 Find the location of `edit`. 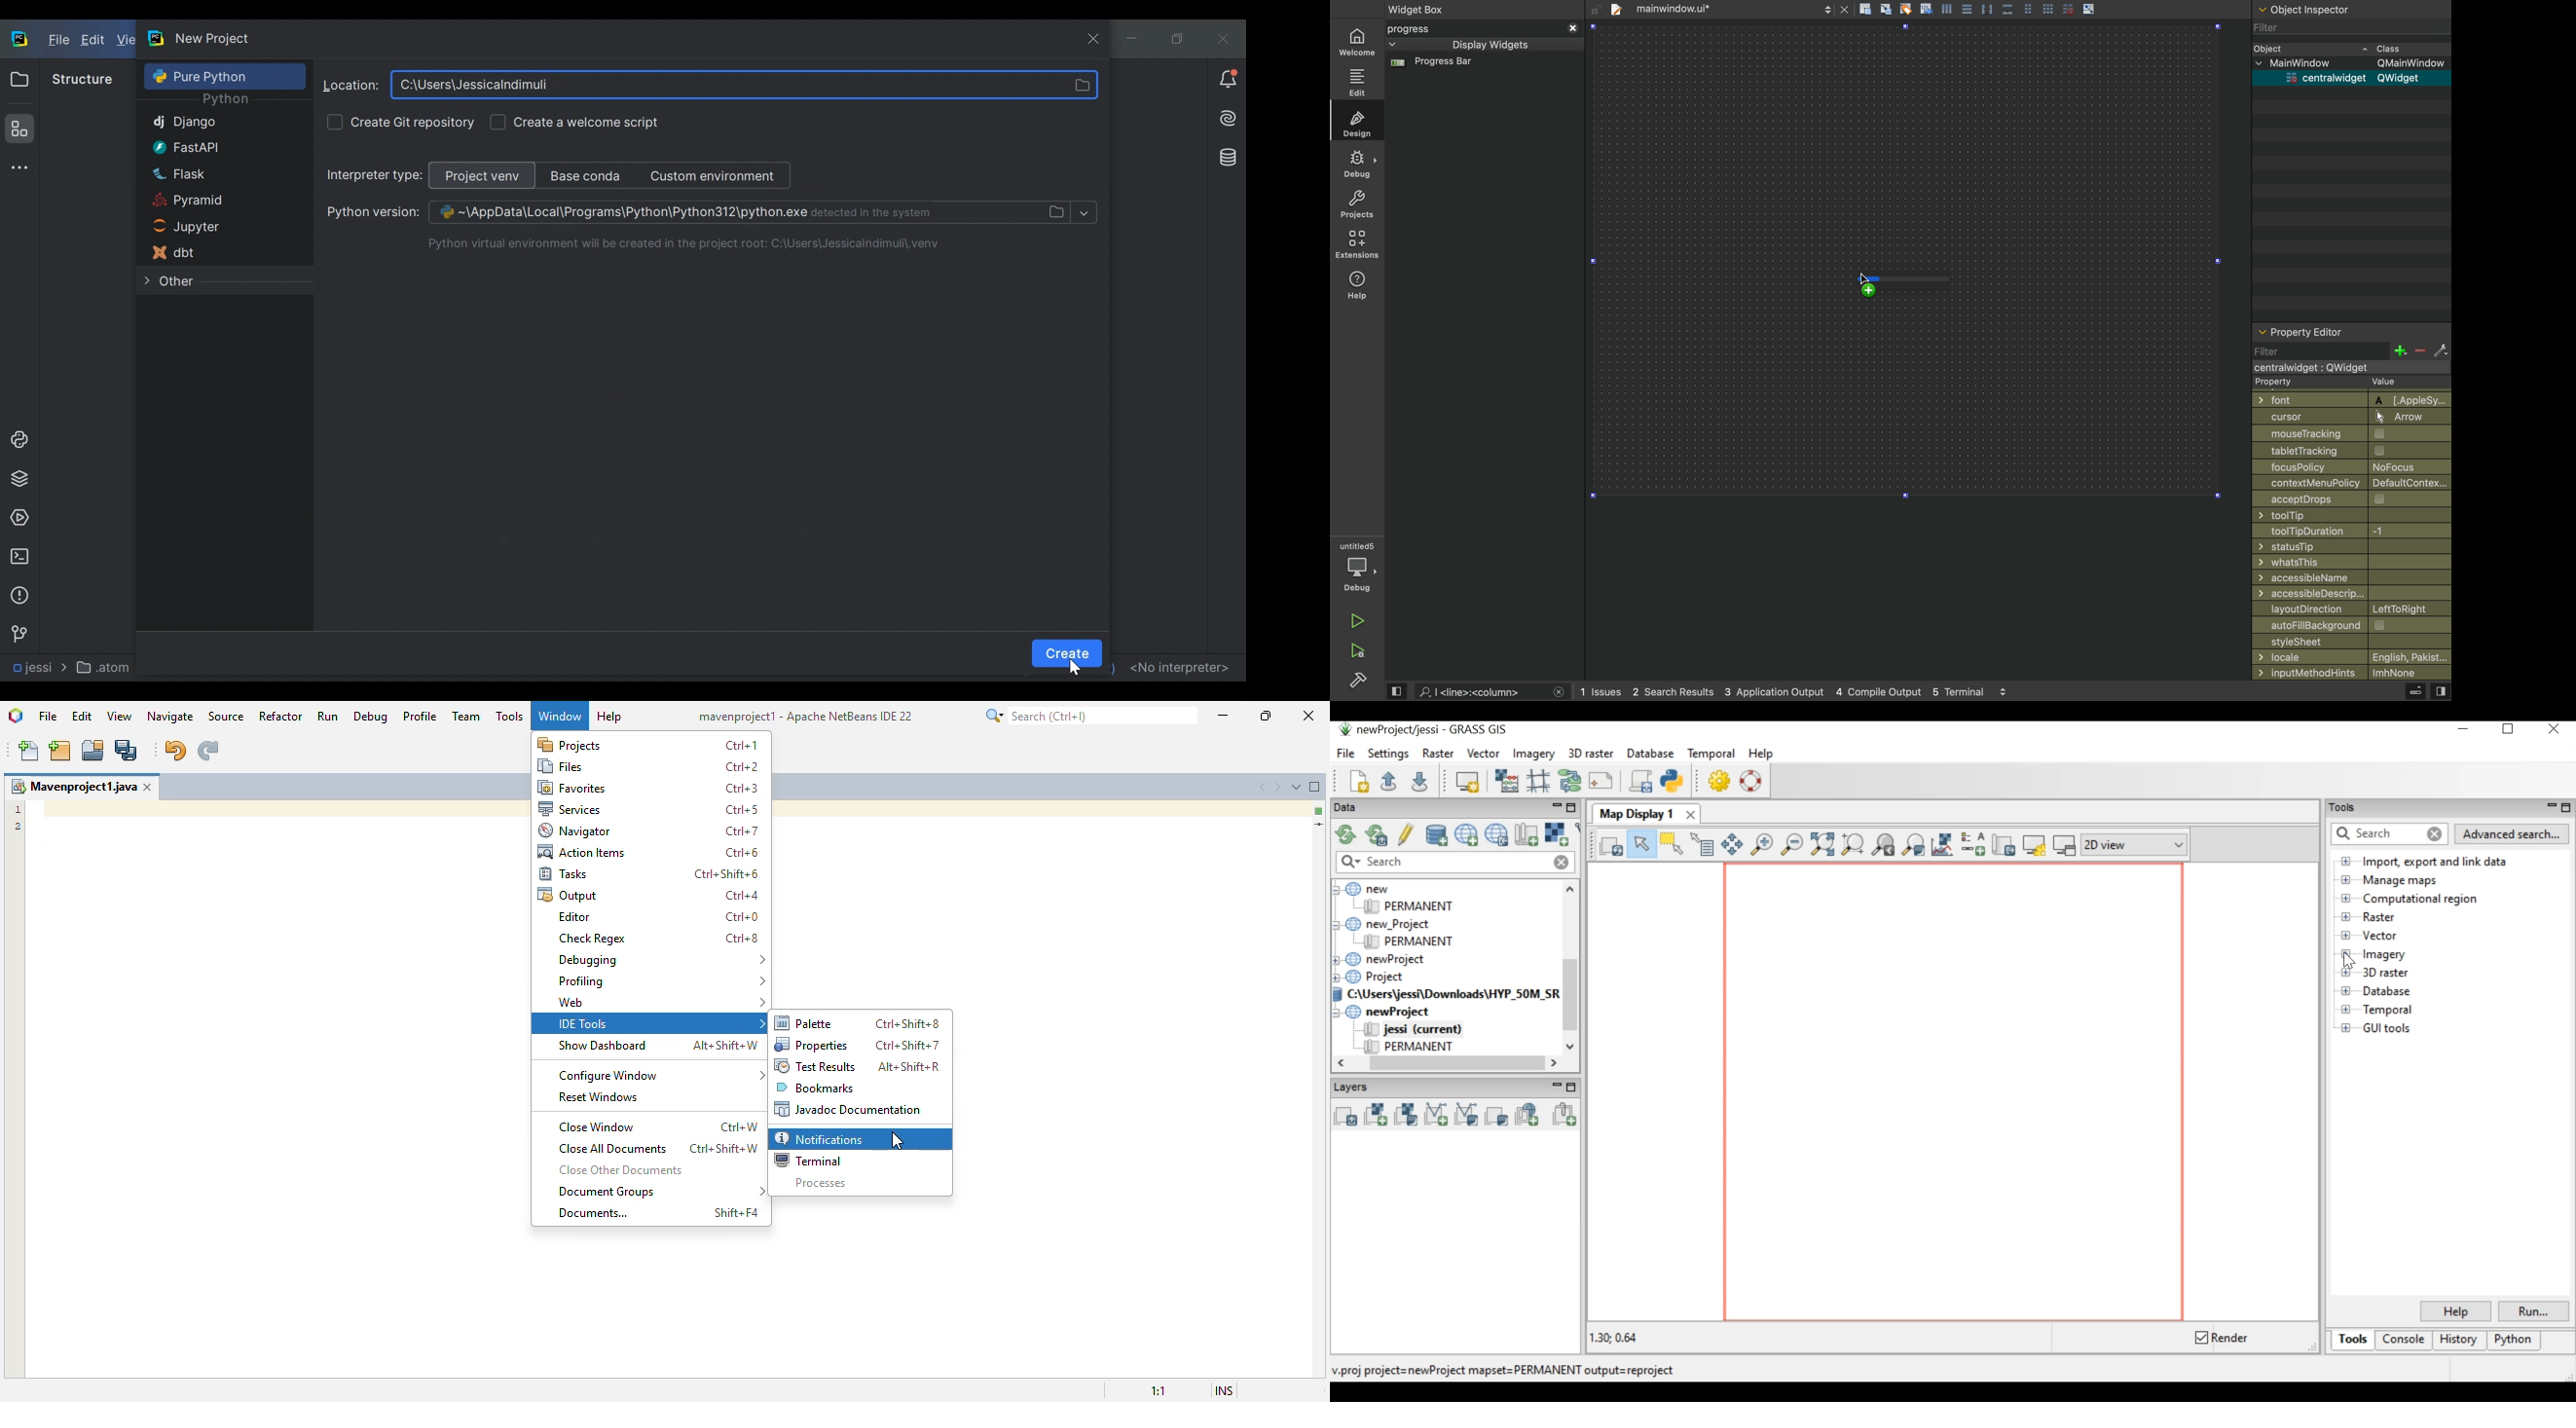

edit is located at coordinates (83, 715).